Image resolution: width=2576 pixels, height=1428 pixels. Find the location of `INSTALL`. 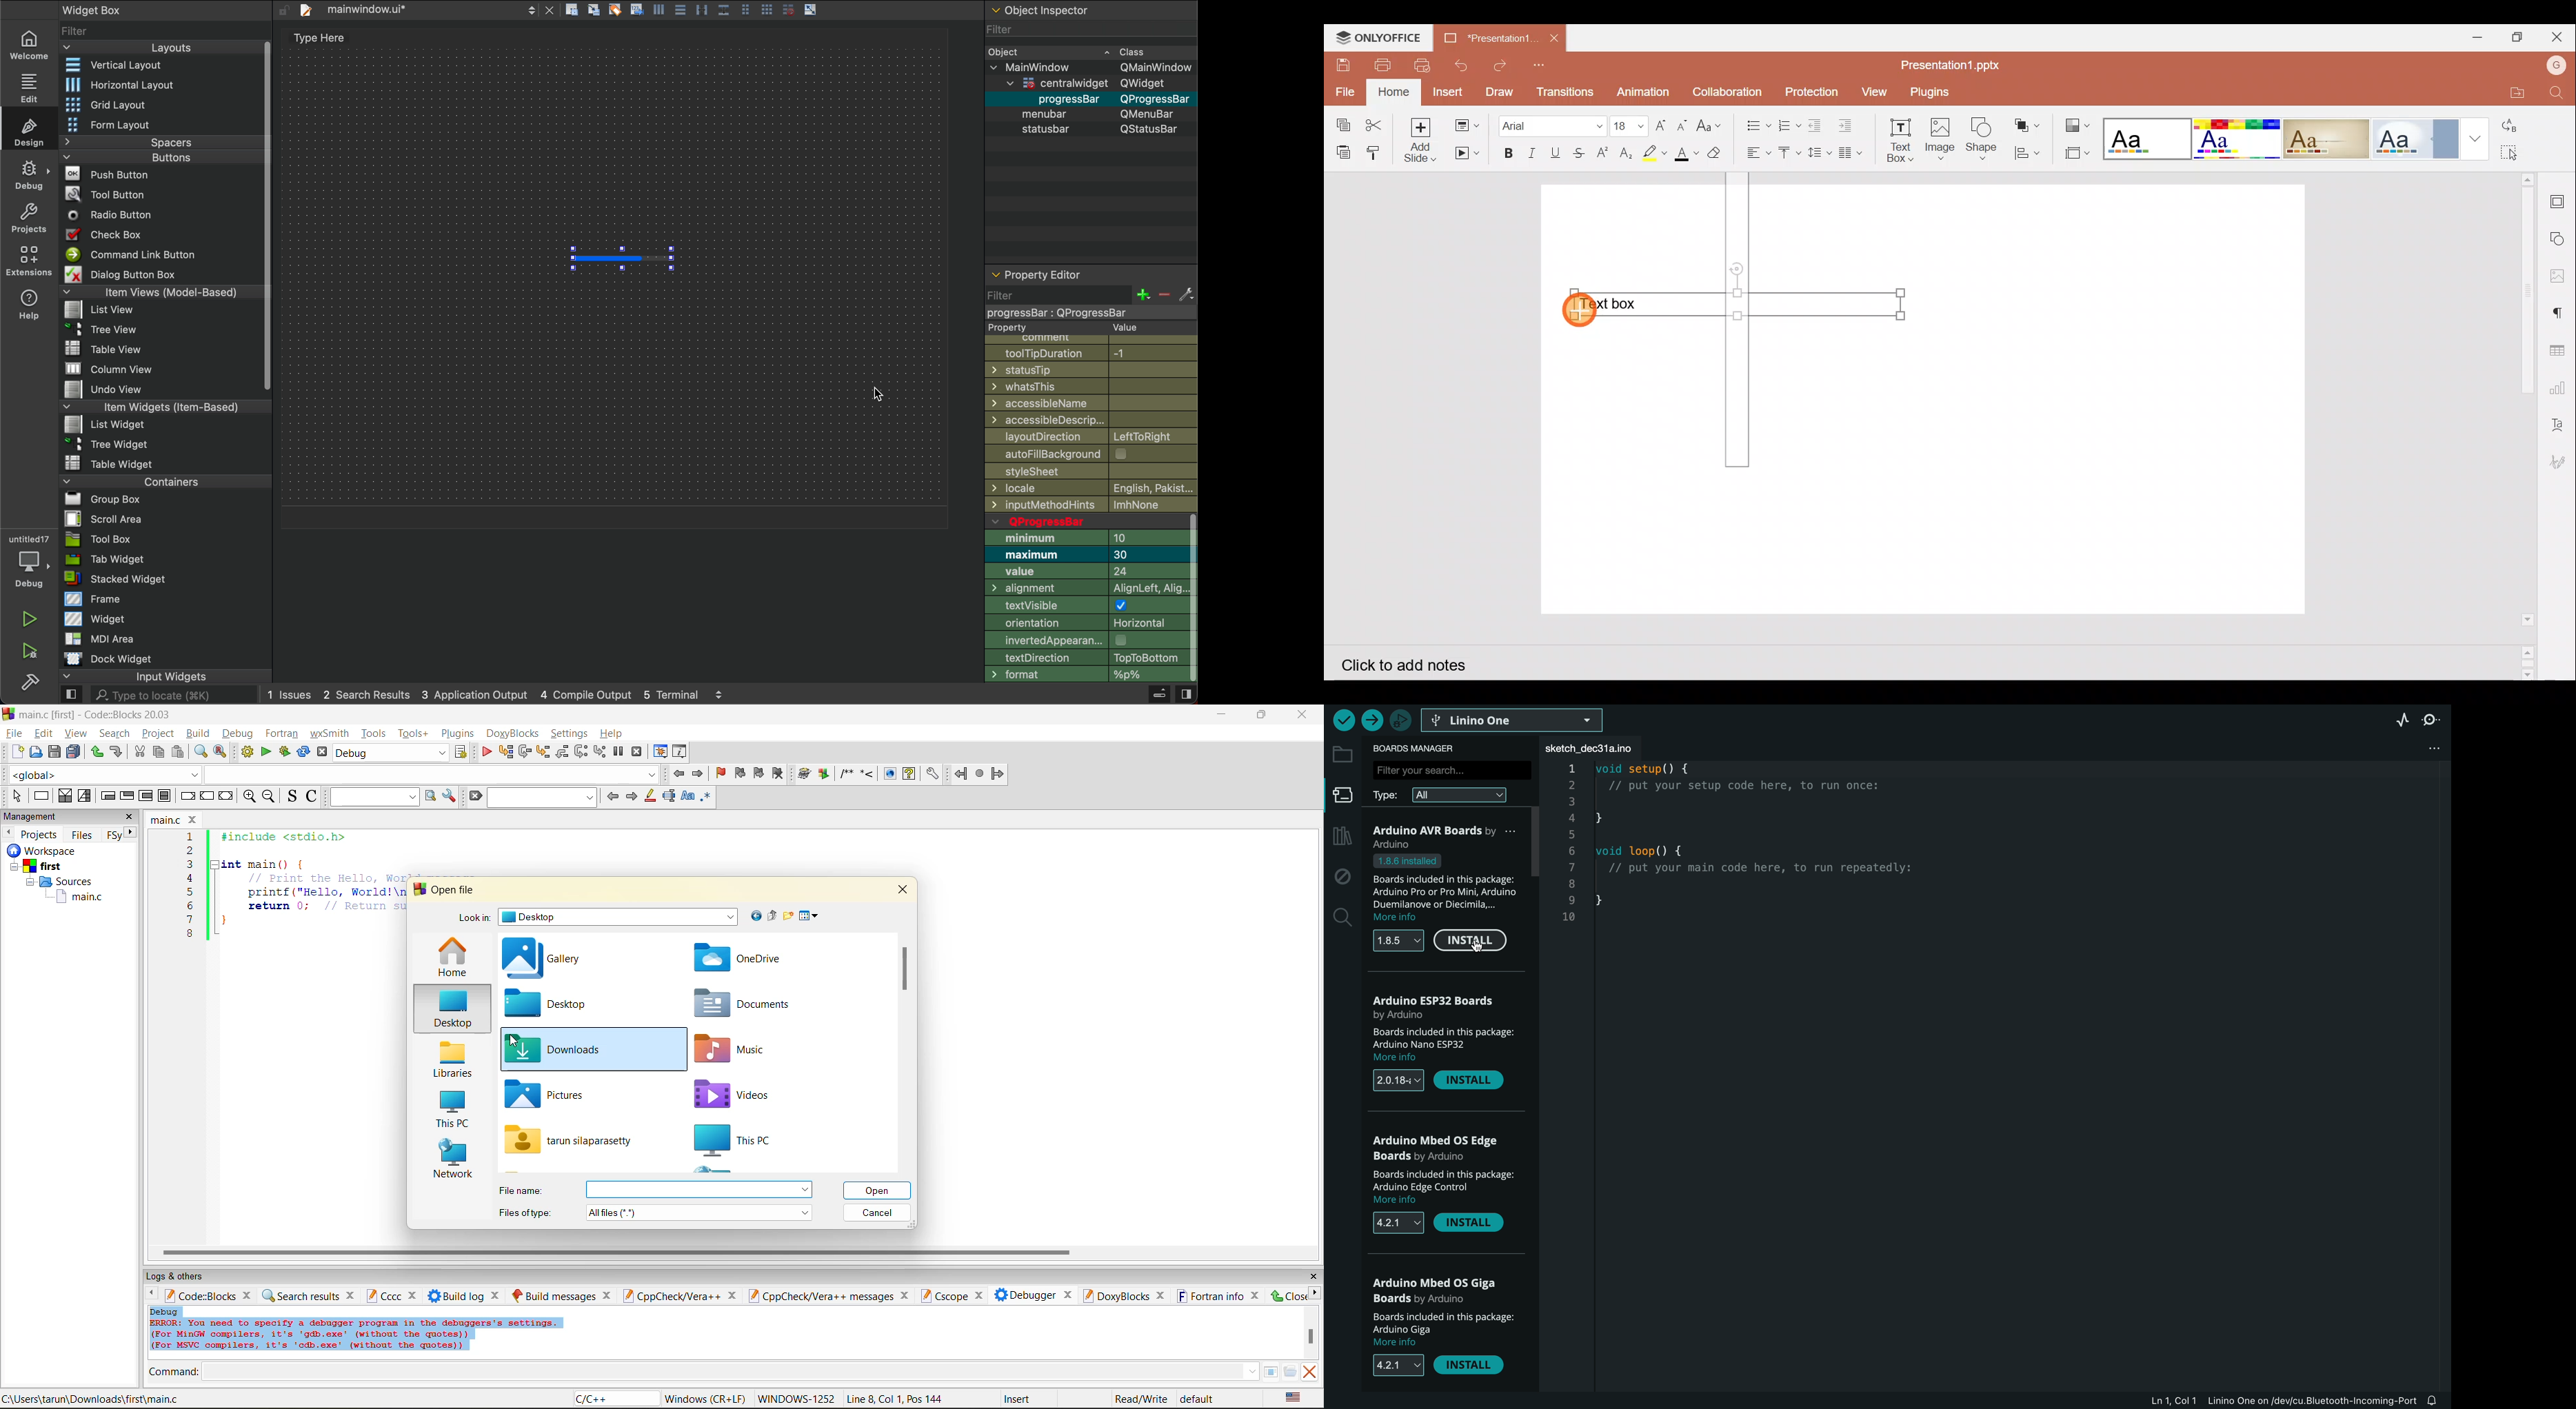

INSTALL is located at coordinates (1472, 1368).